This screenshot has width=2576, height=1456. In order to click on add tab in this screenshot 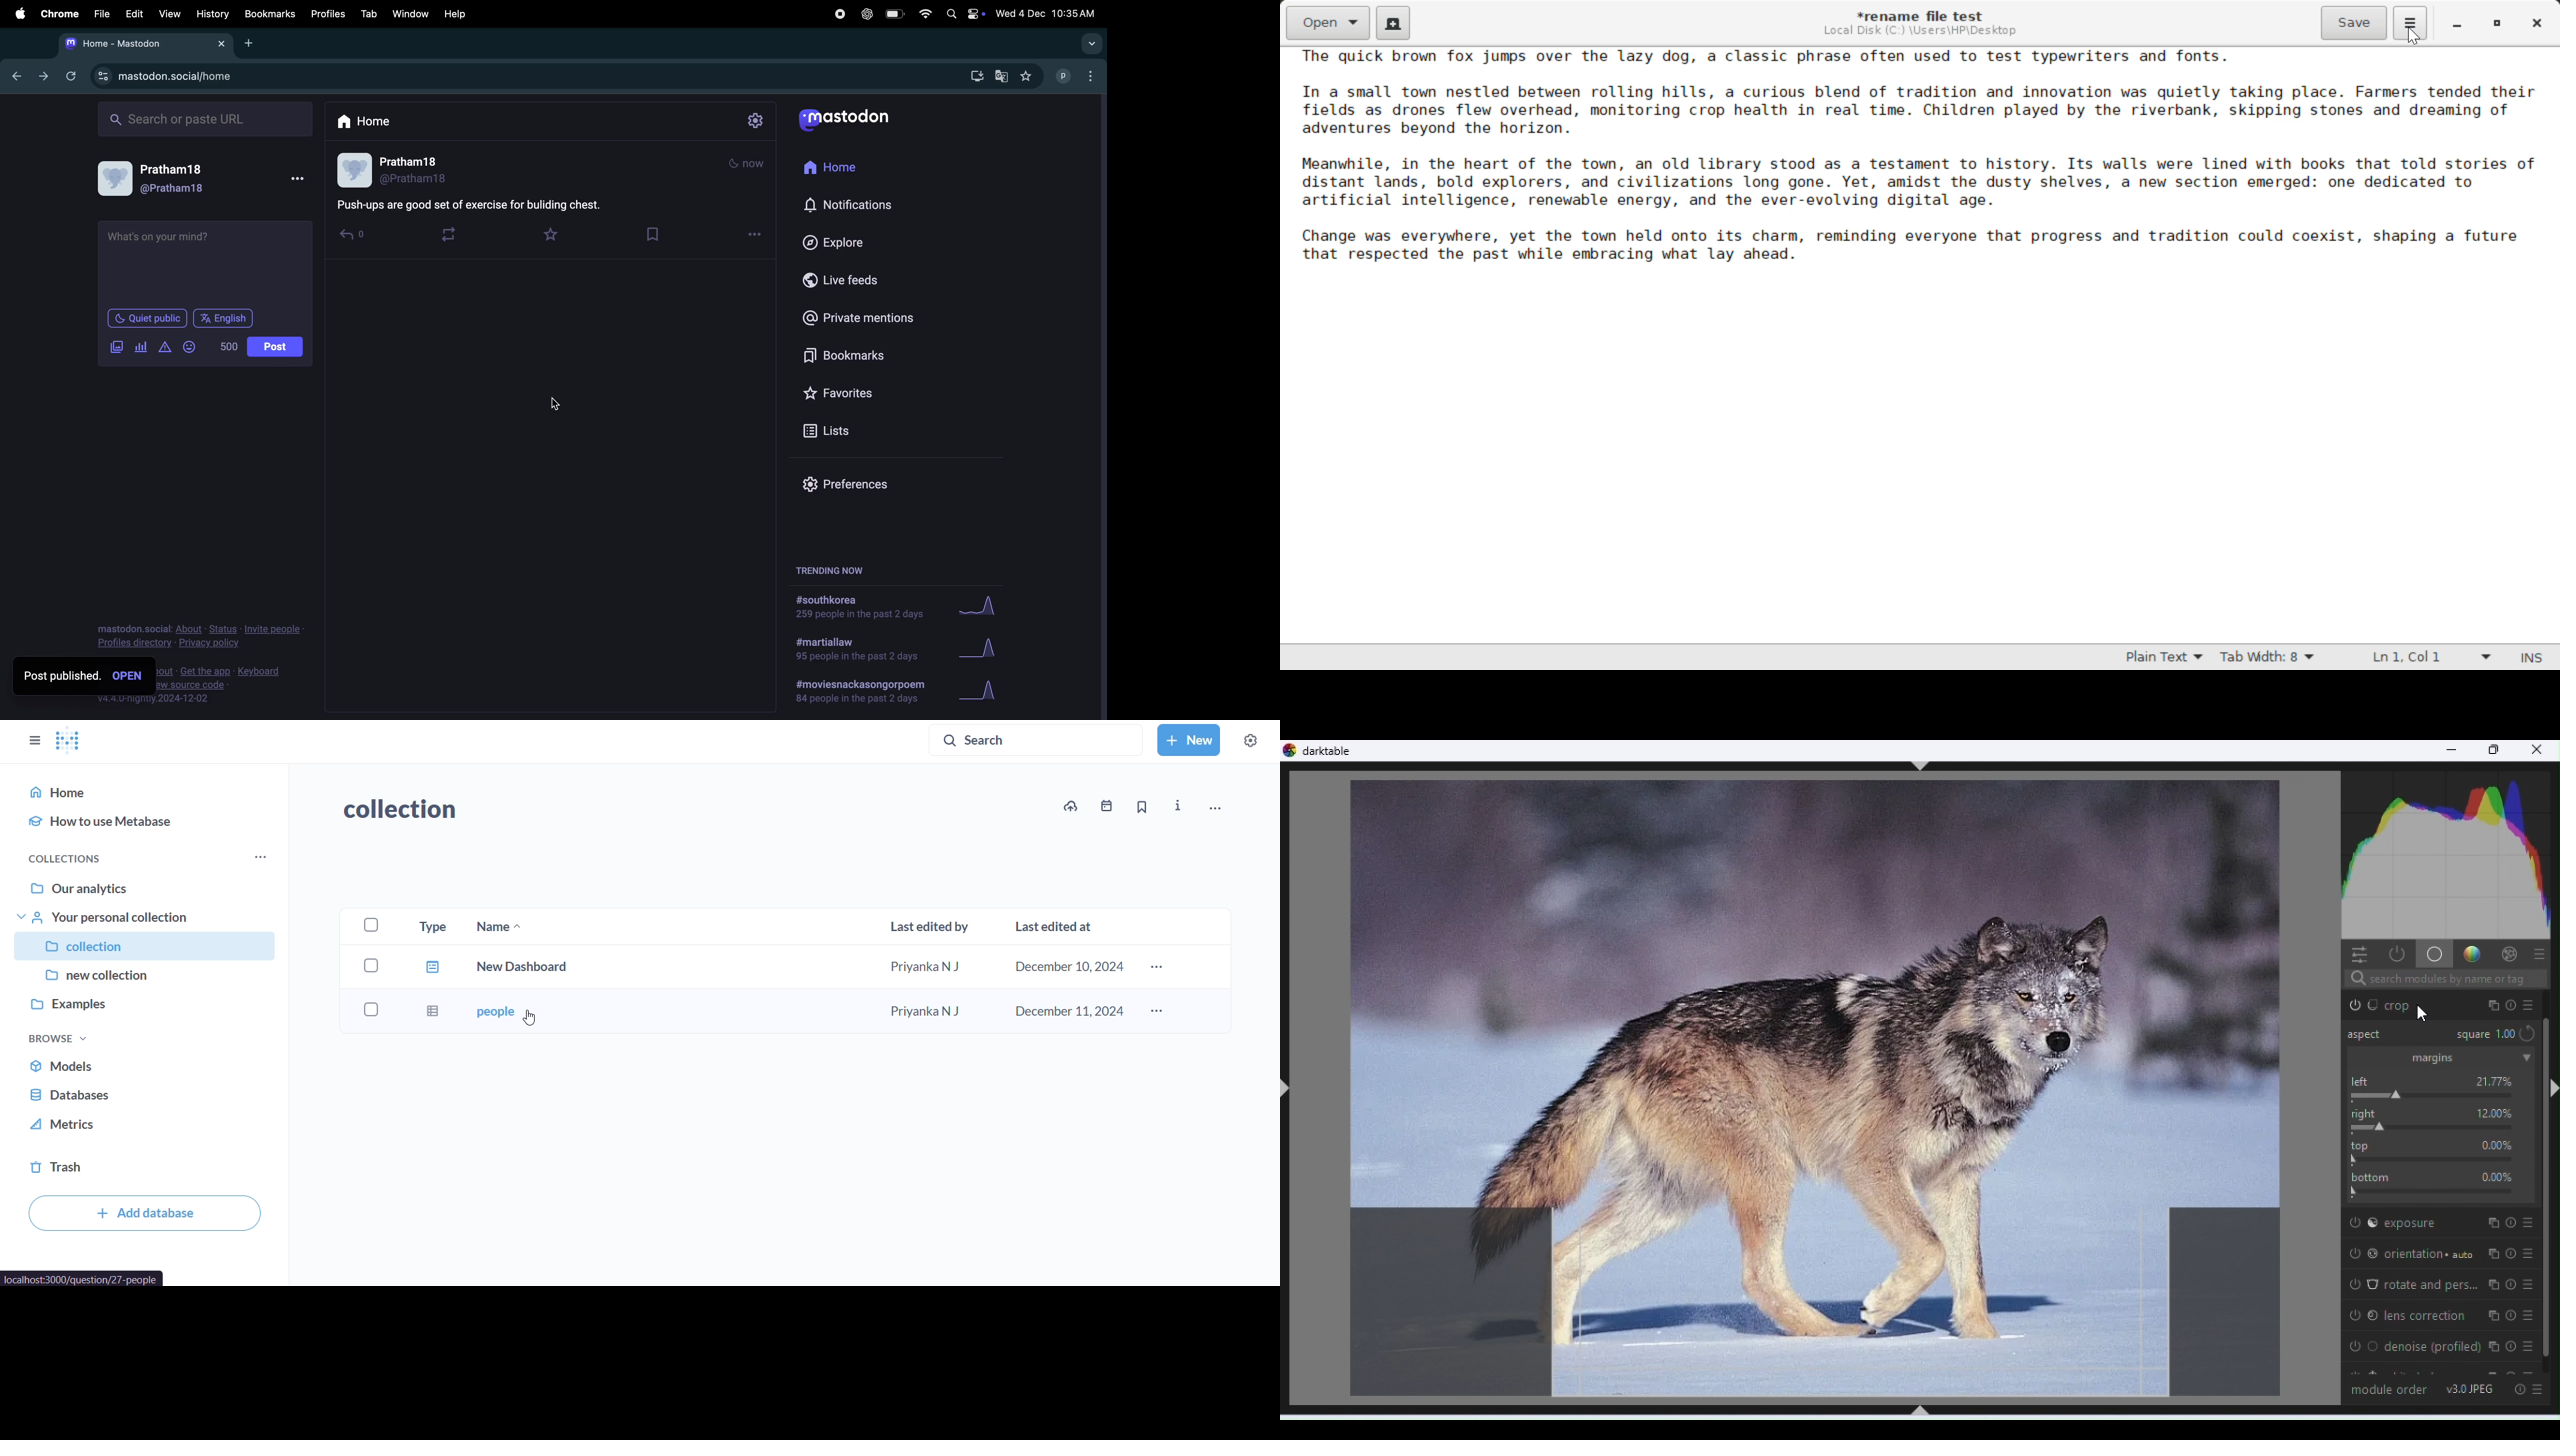, I will do `click(250, 42)`.